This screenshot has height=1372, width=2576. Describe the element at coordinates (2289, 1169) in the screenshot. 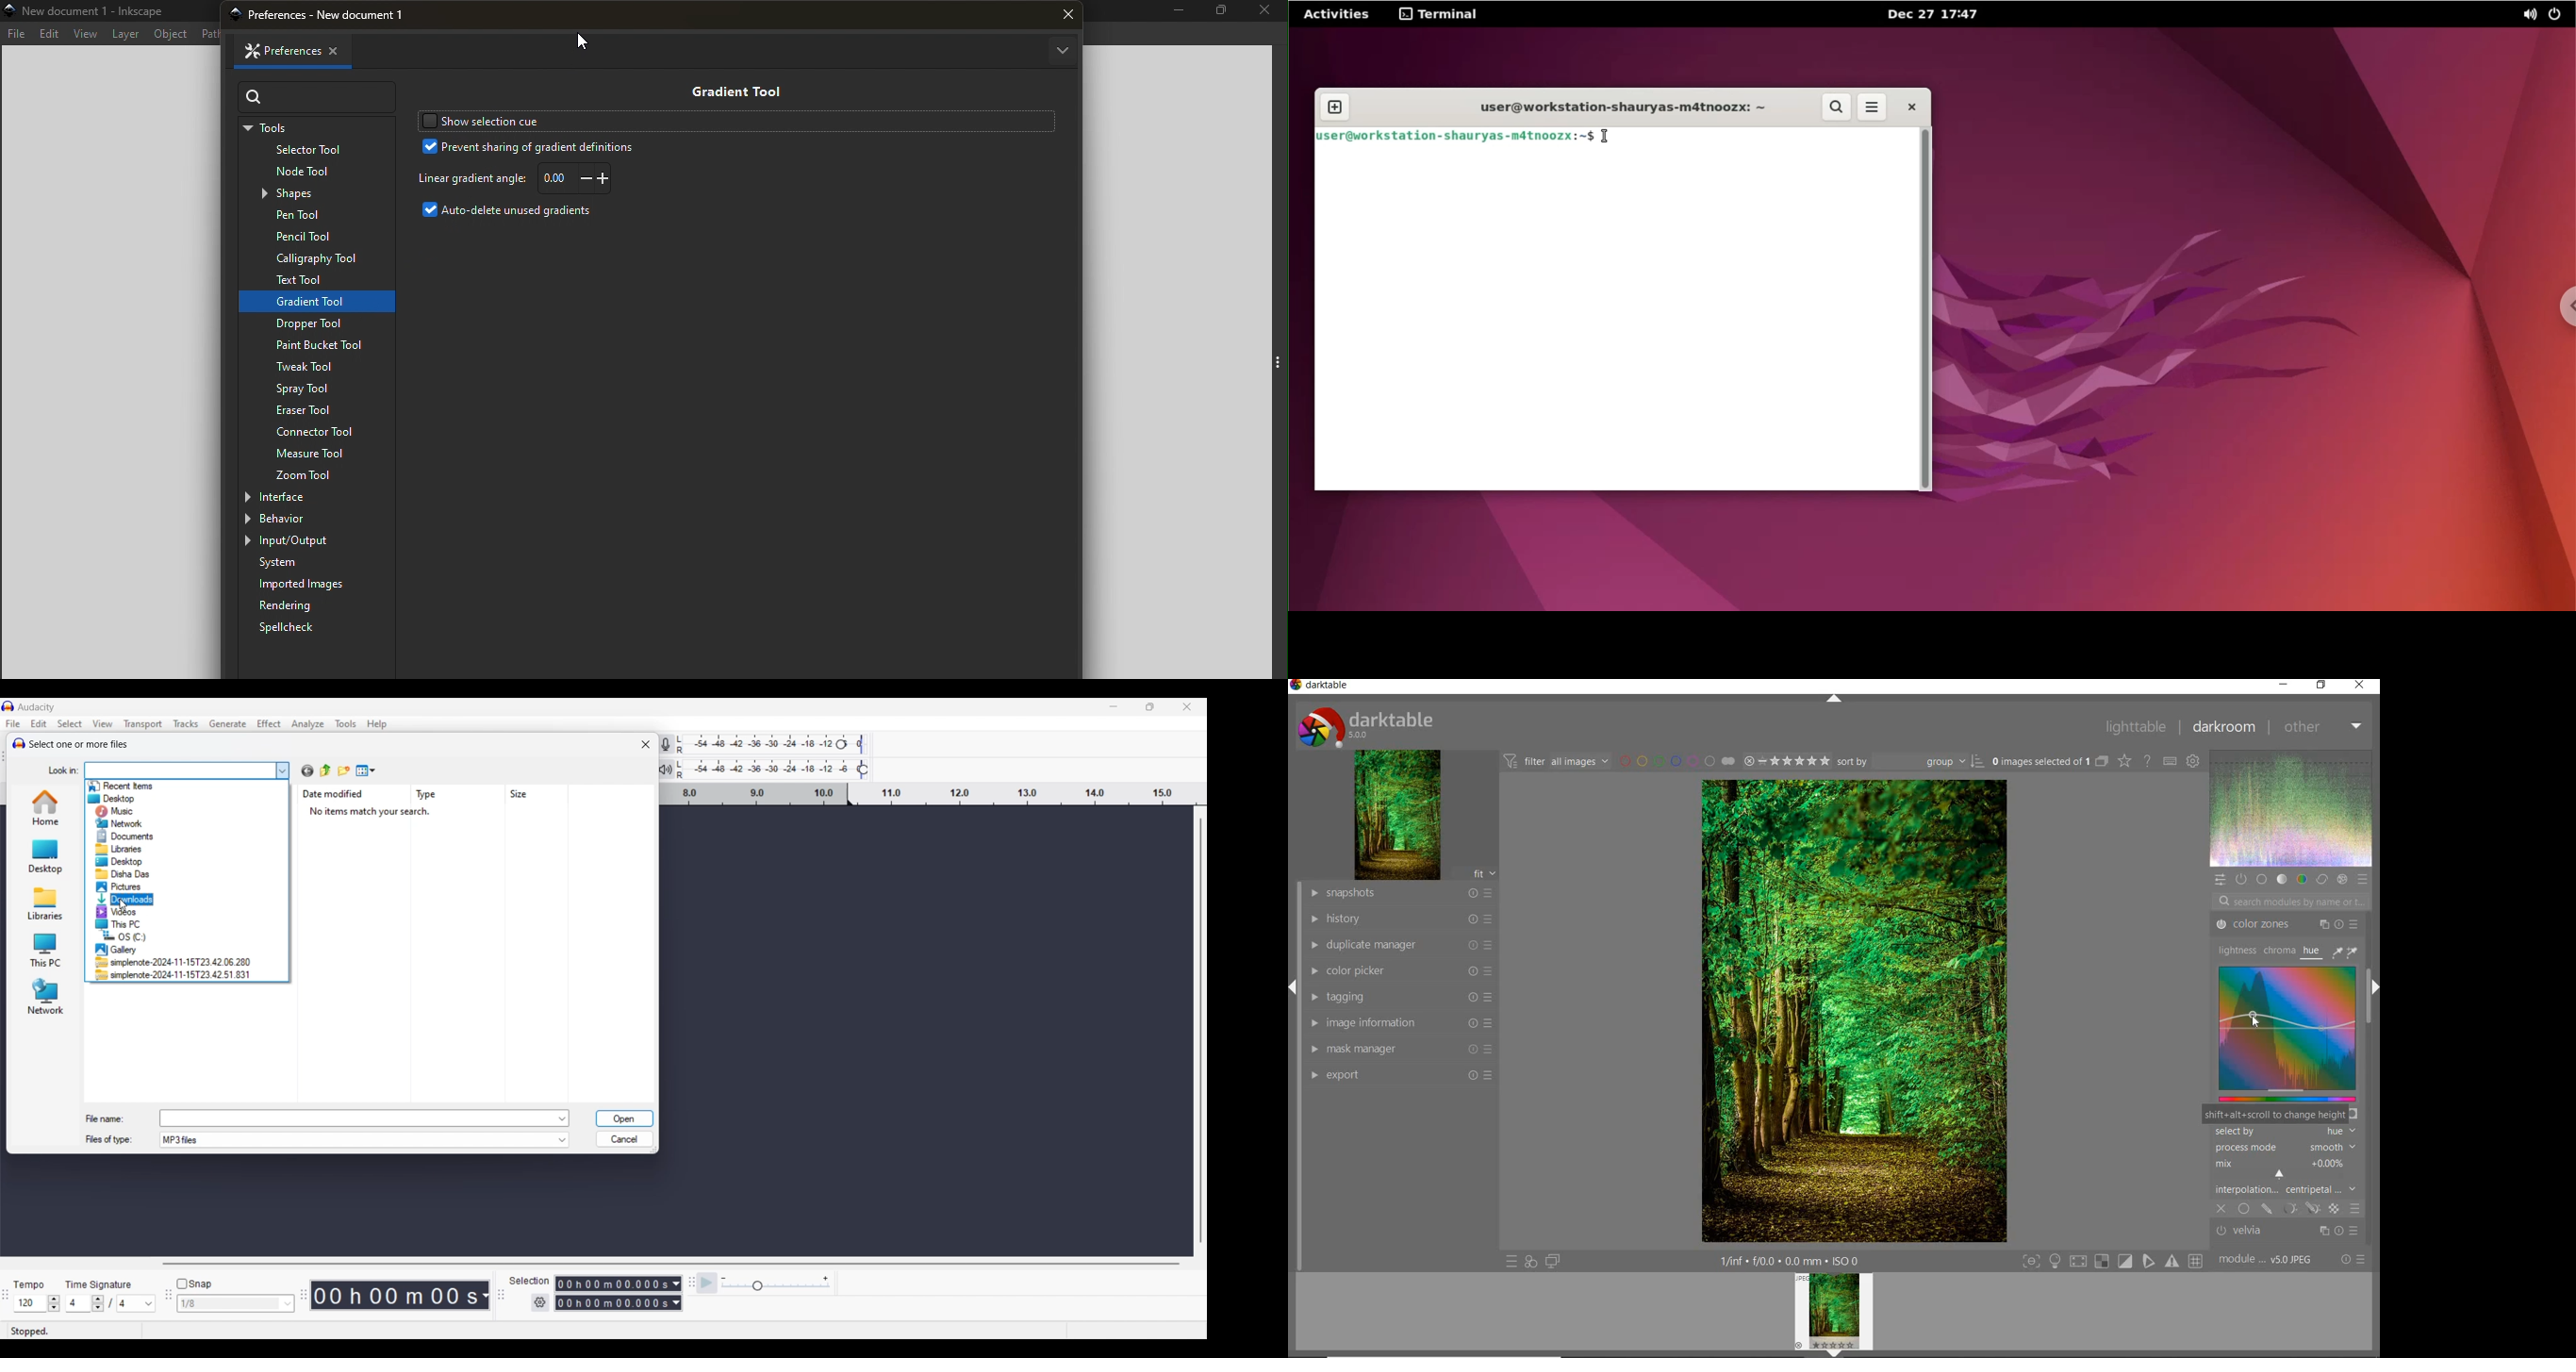

I see `mix` at that location.